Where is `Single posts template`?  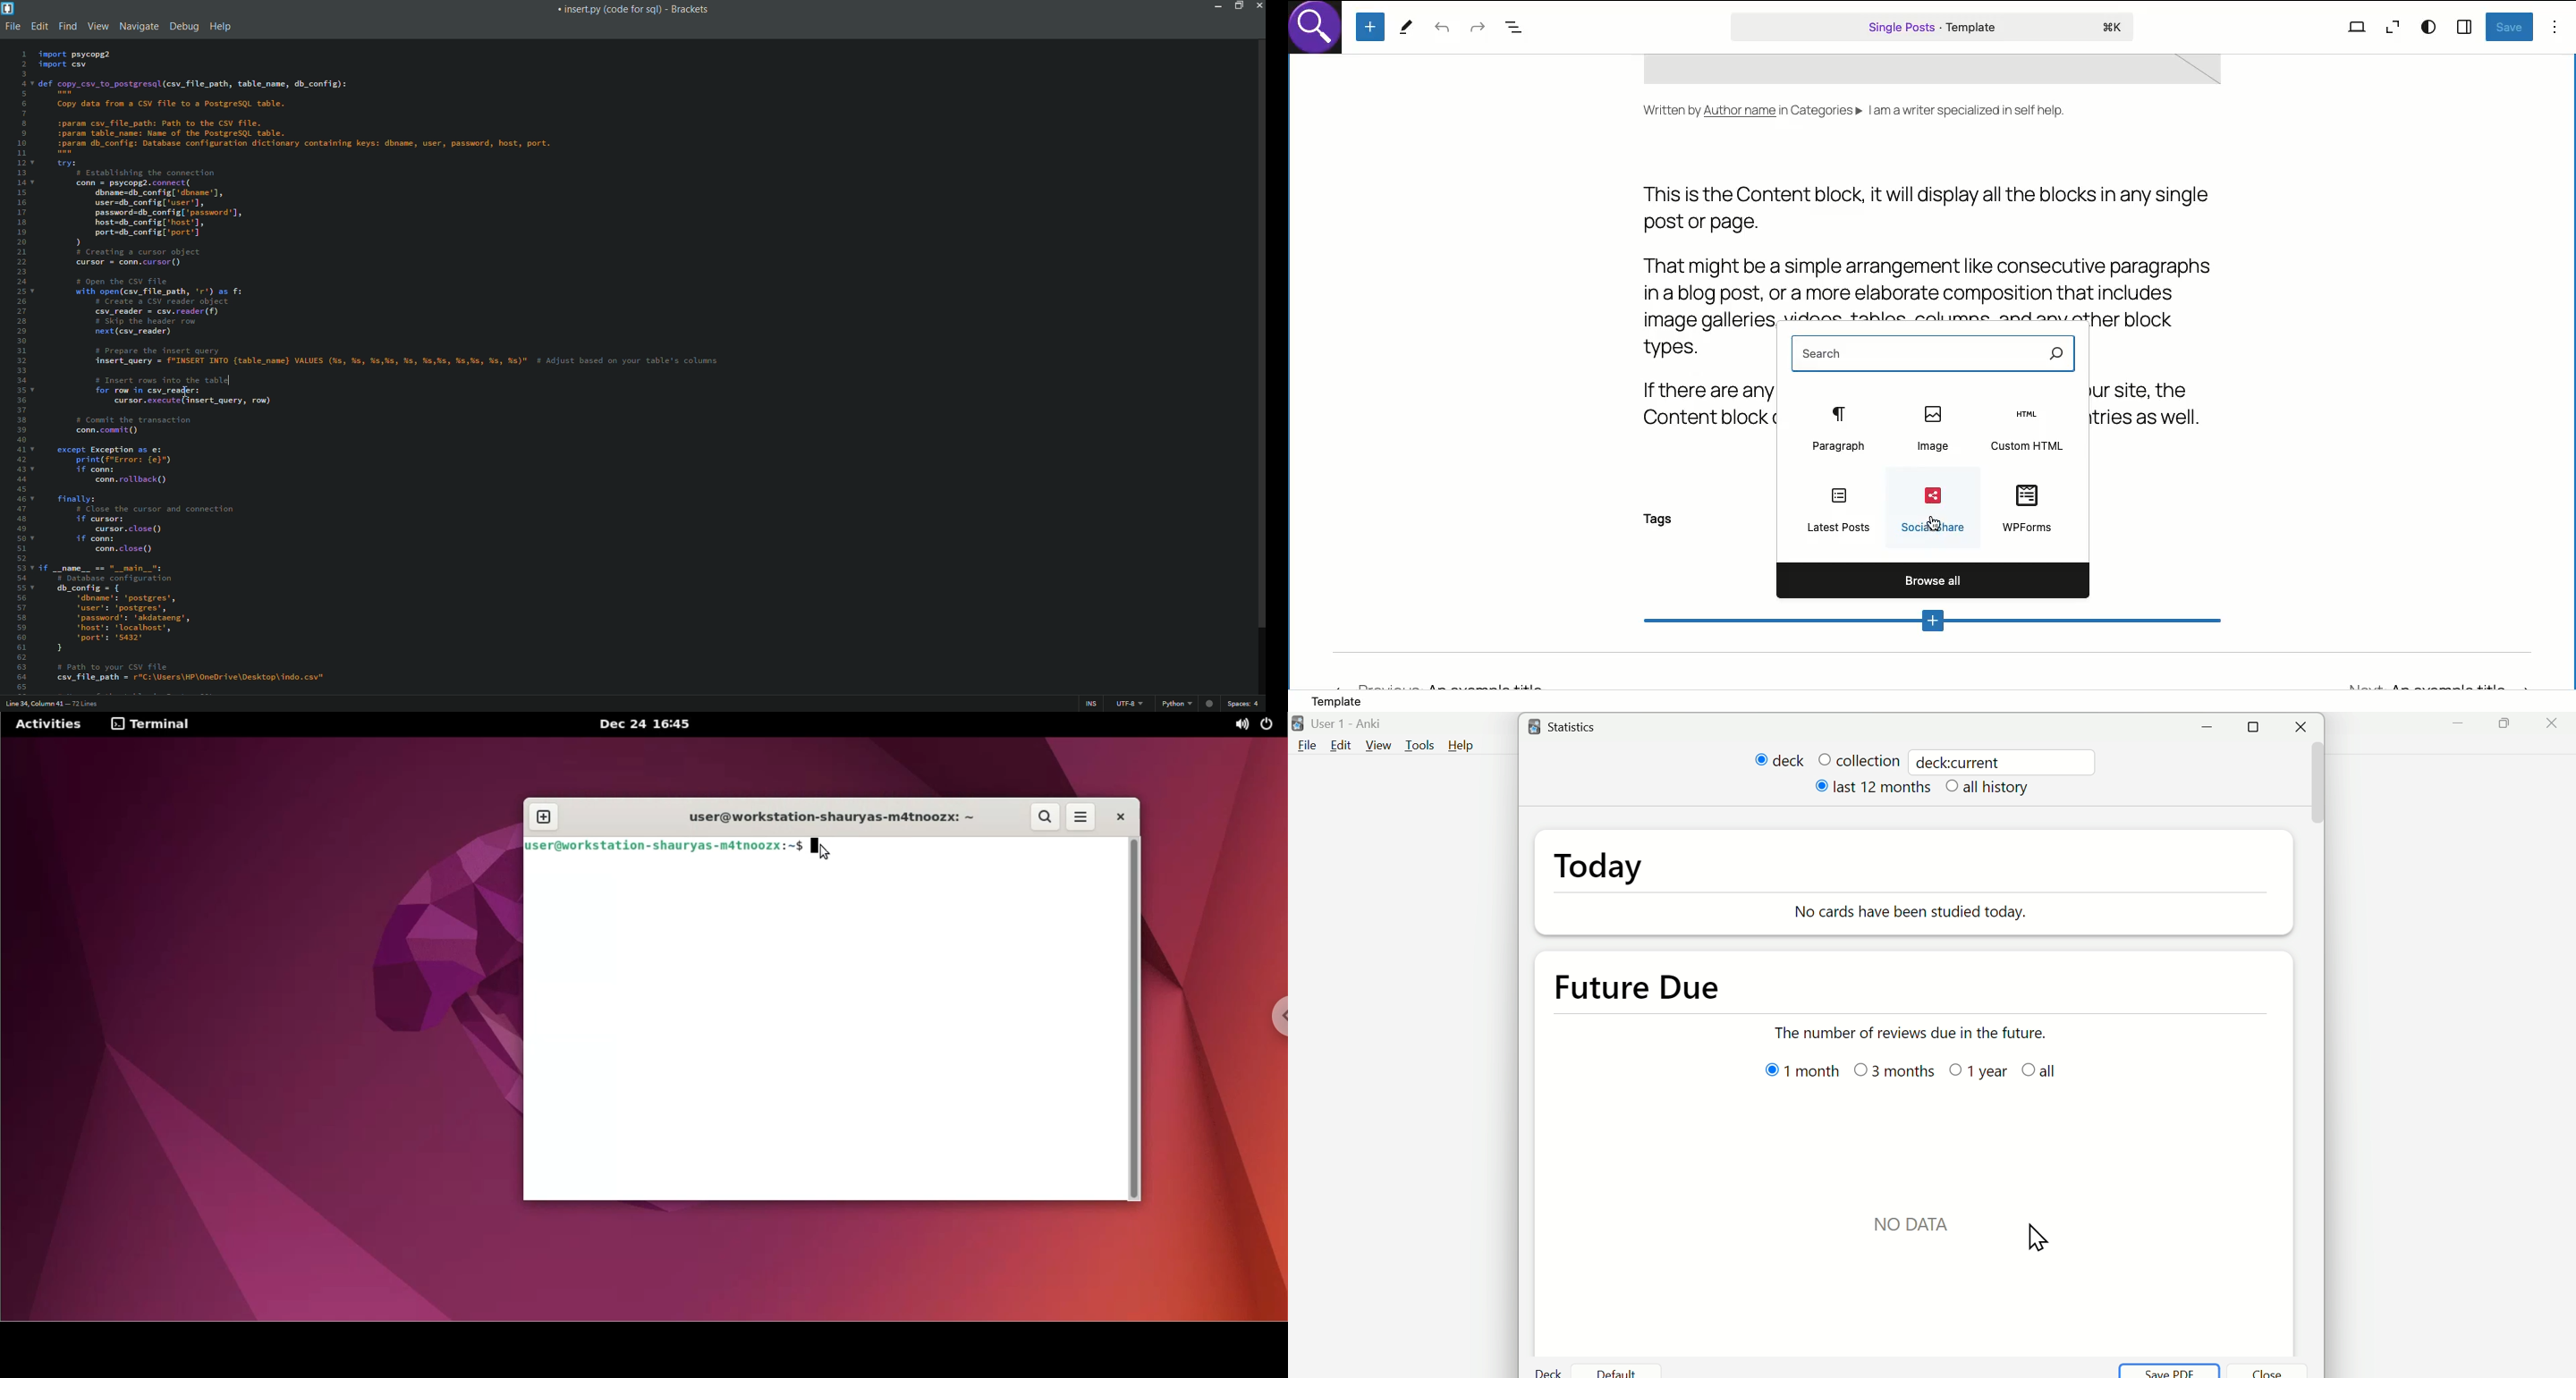
Single posts template is located at coordinates (1934, 27).